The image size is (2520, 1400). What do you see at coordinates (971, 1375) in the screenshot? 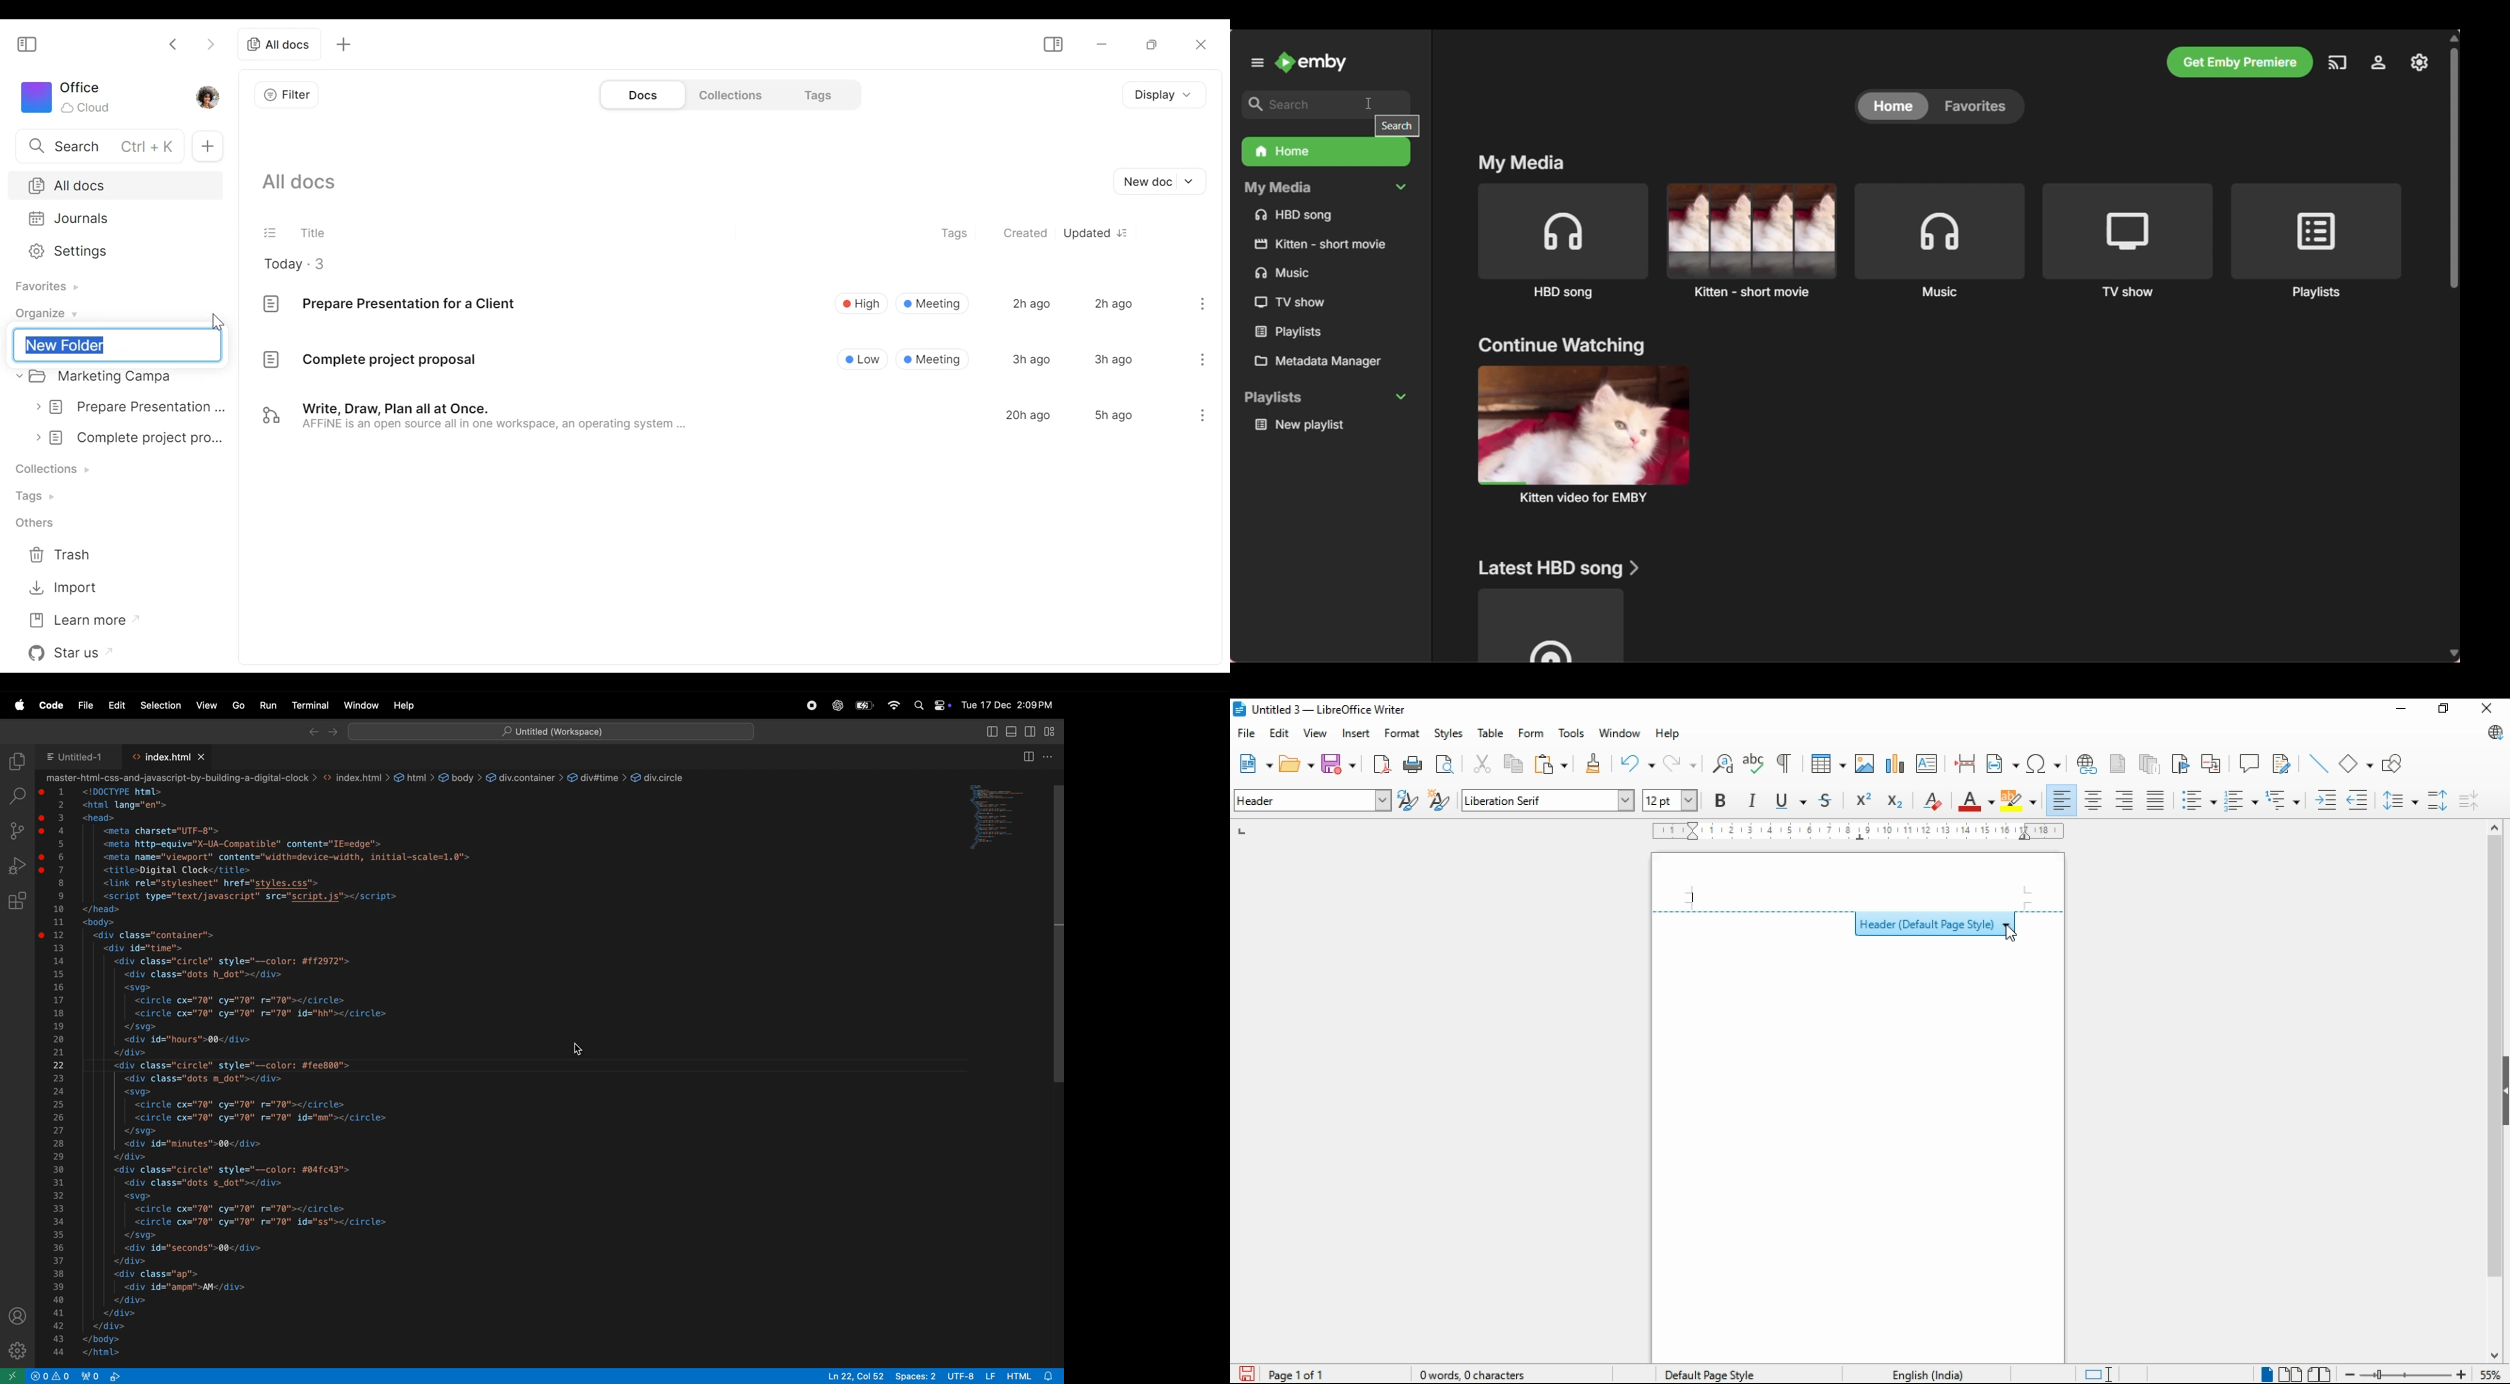
I see `UTF-8 LF` at bounding box center [971, 1375].